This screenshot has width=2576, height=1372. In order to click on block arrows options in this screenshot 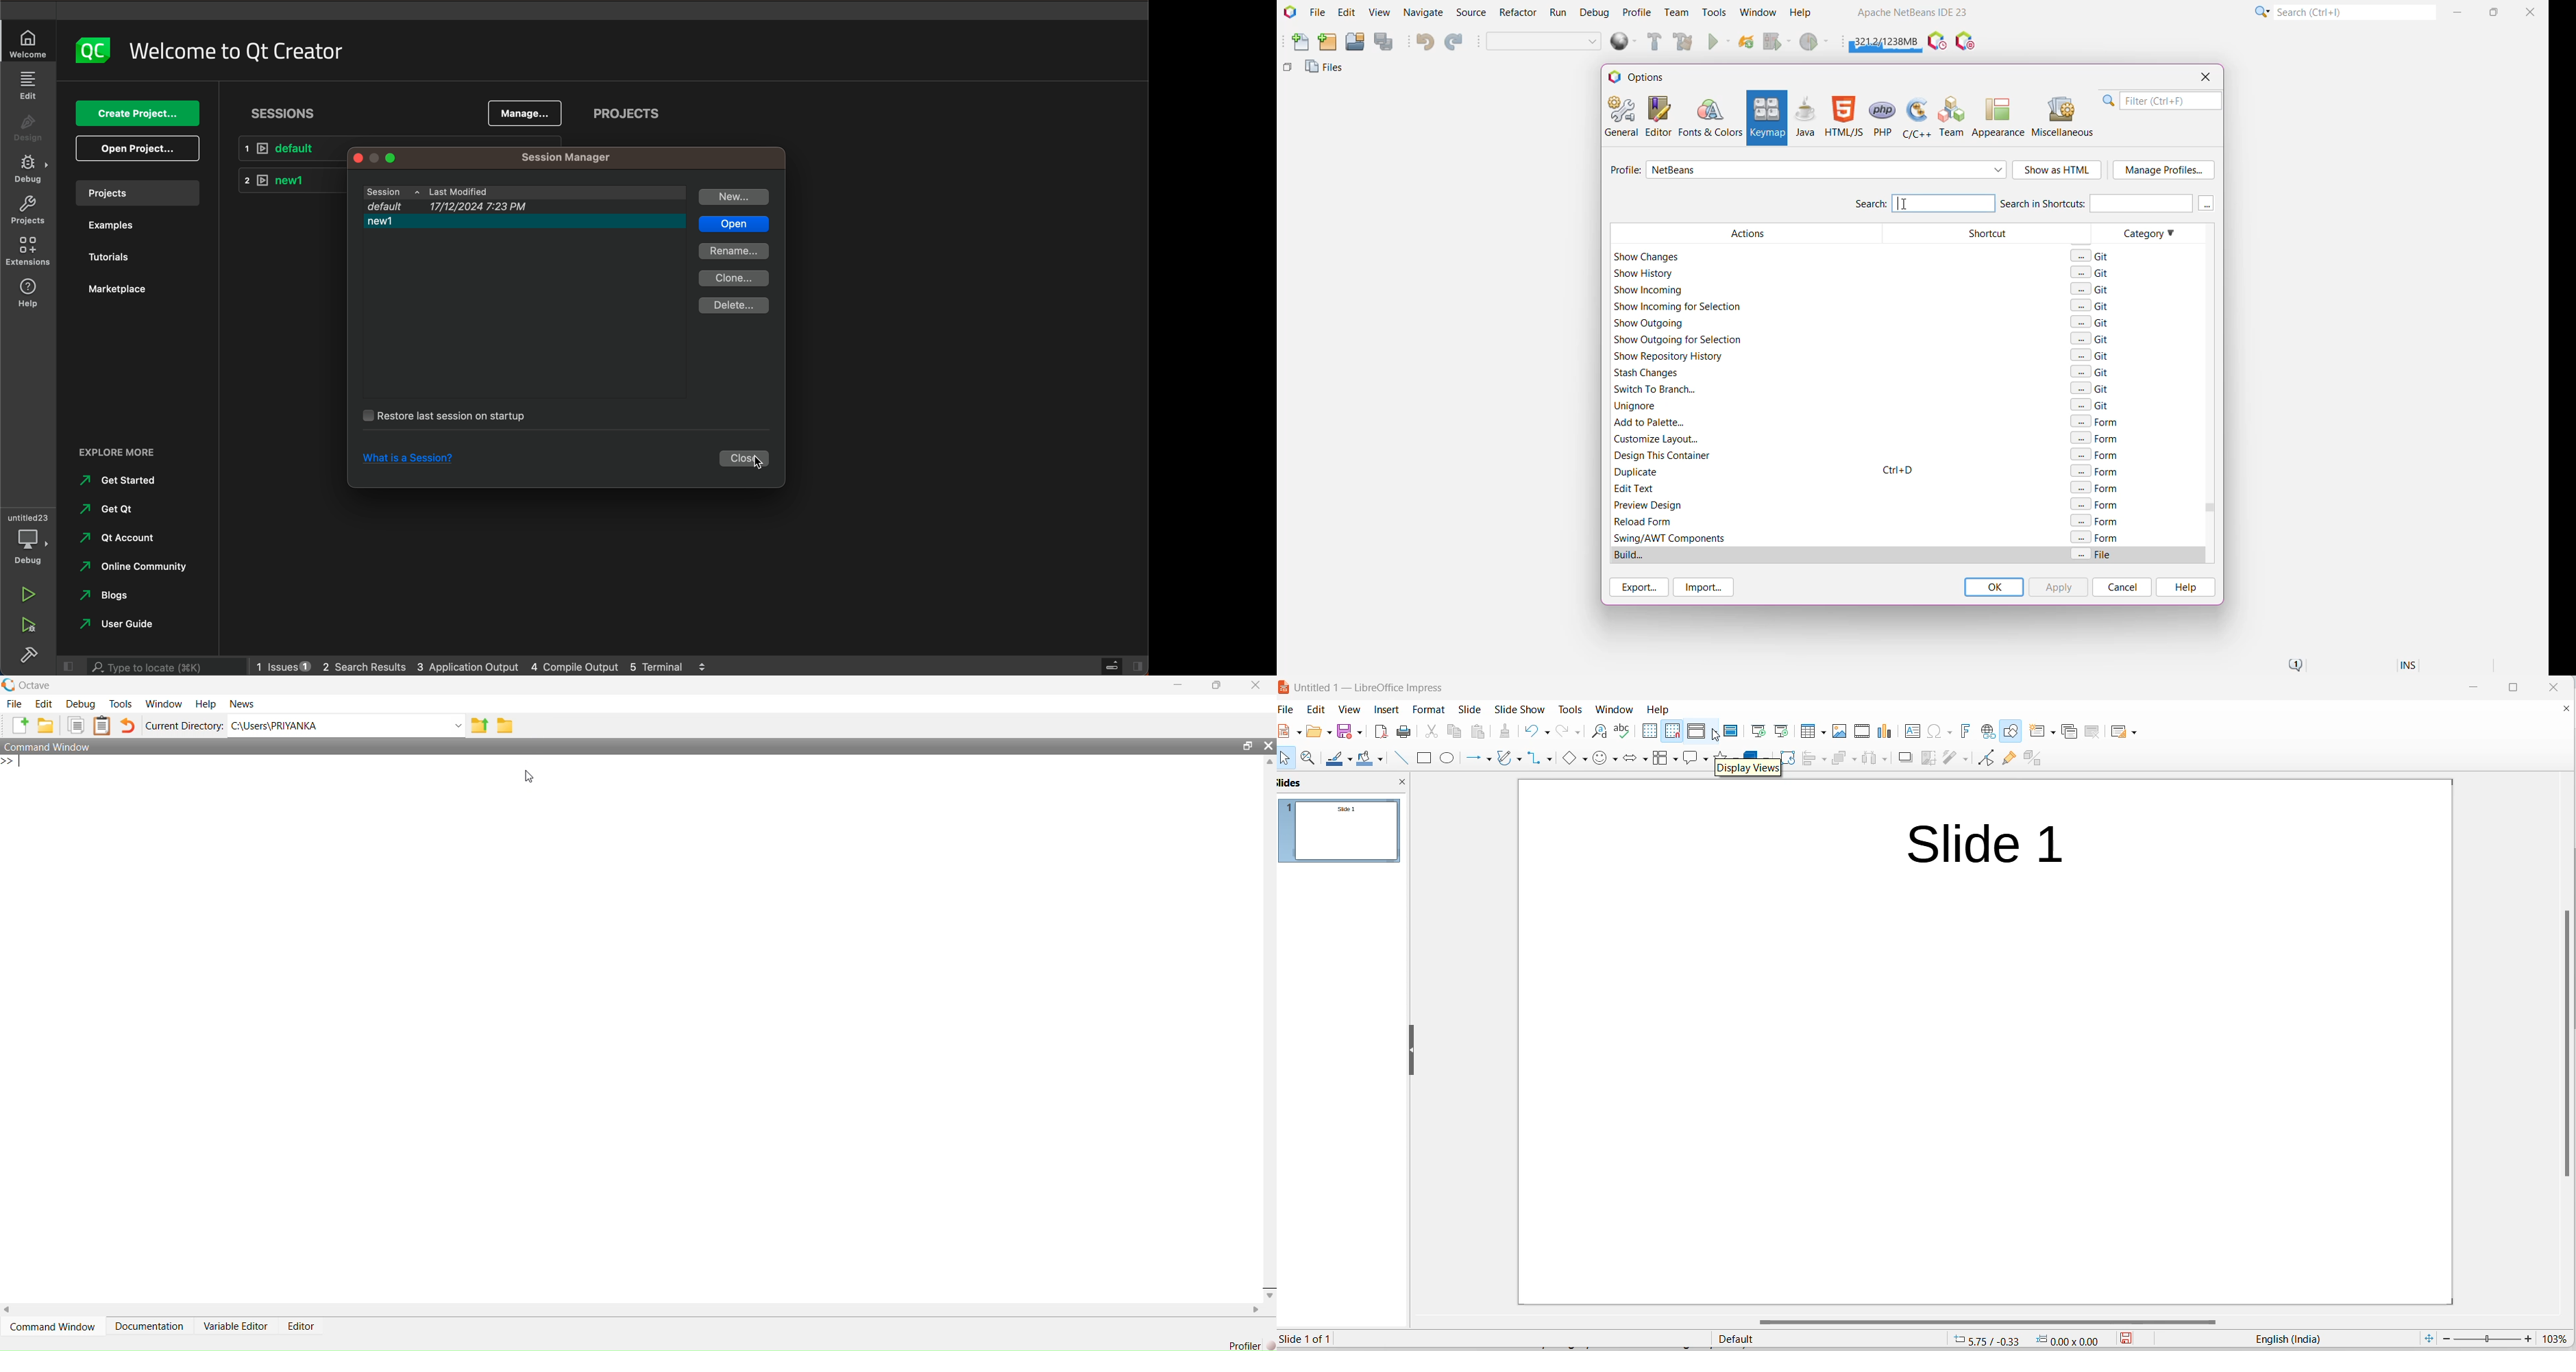, I will do `click(1645, 758)`.